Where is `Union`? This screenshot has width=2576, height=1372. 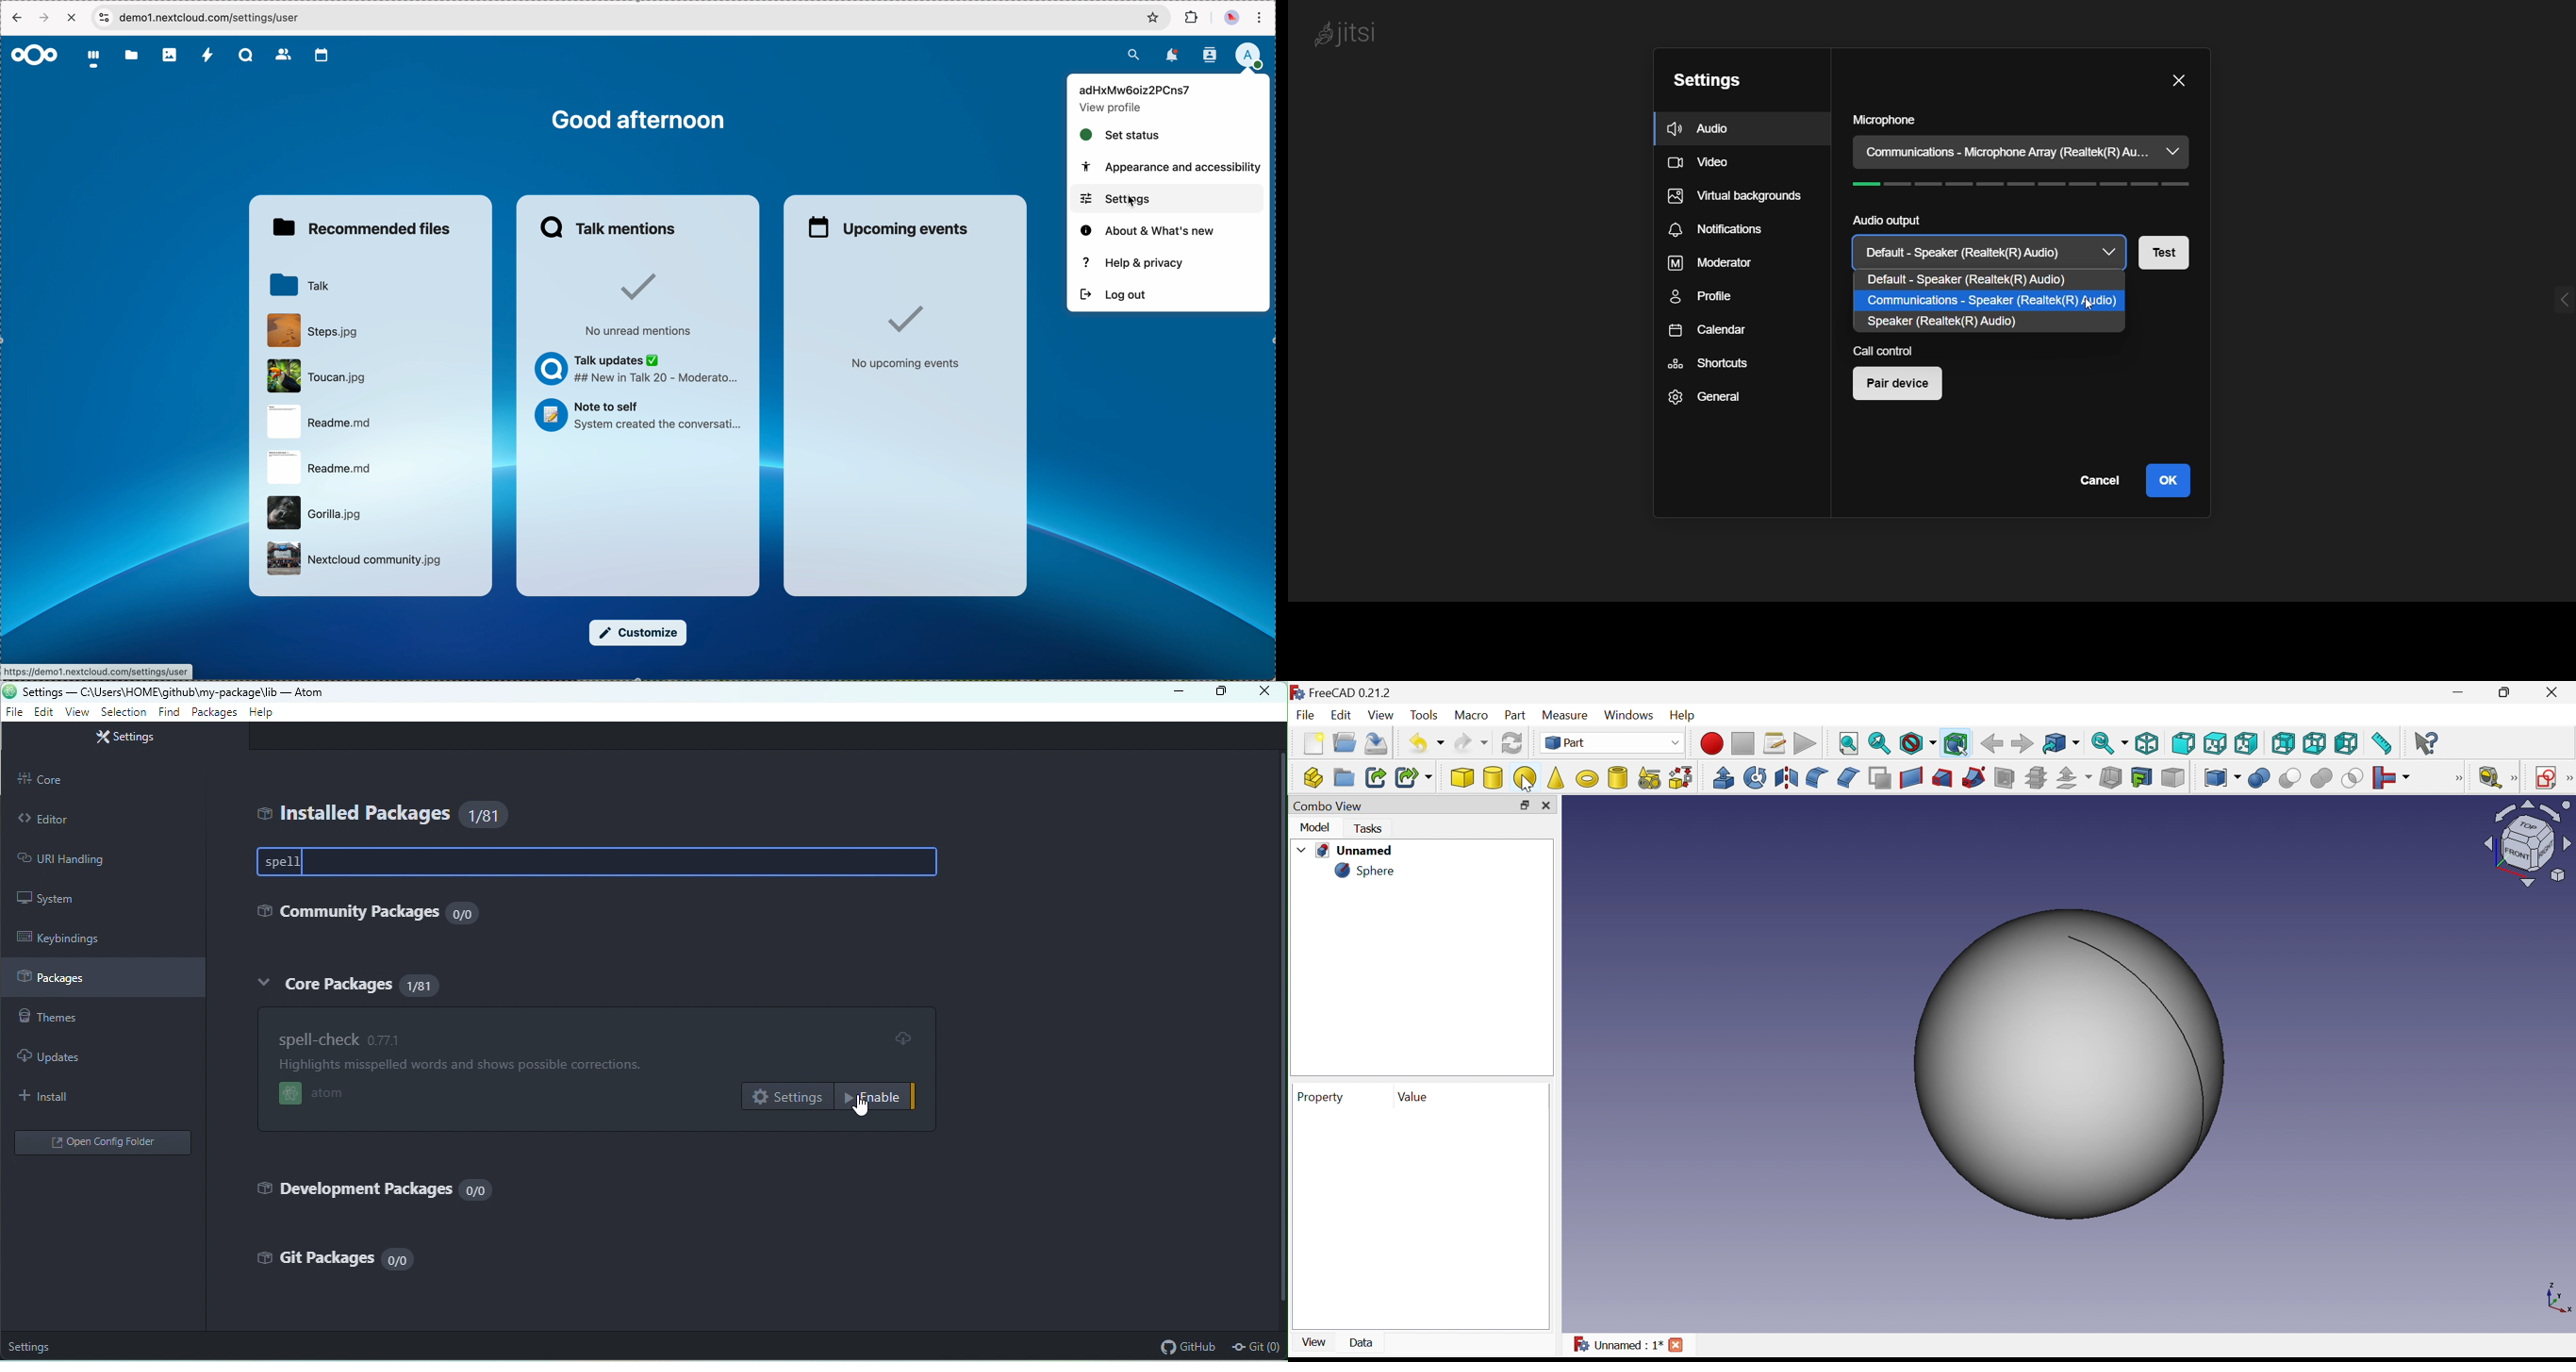
Union is located at coordinates (2322, 778).